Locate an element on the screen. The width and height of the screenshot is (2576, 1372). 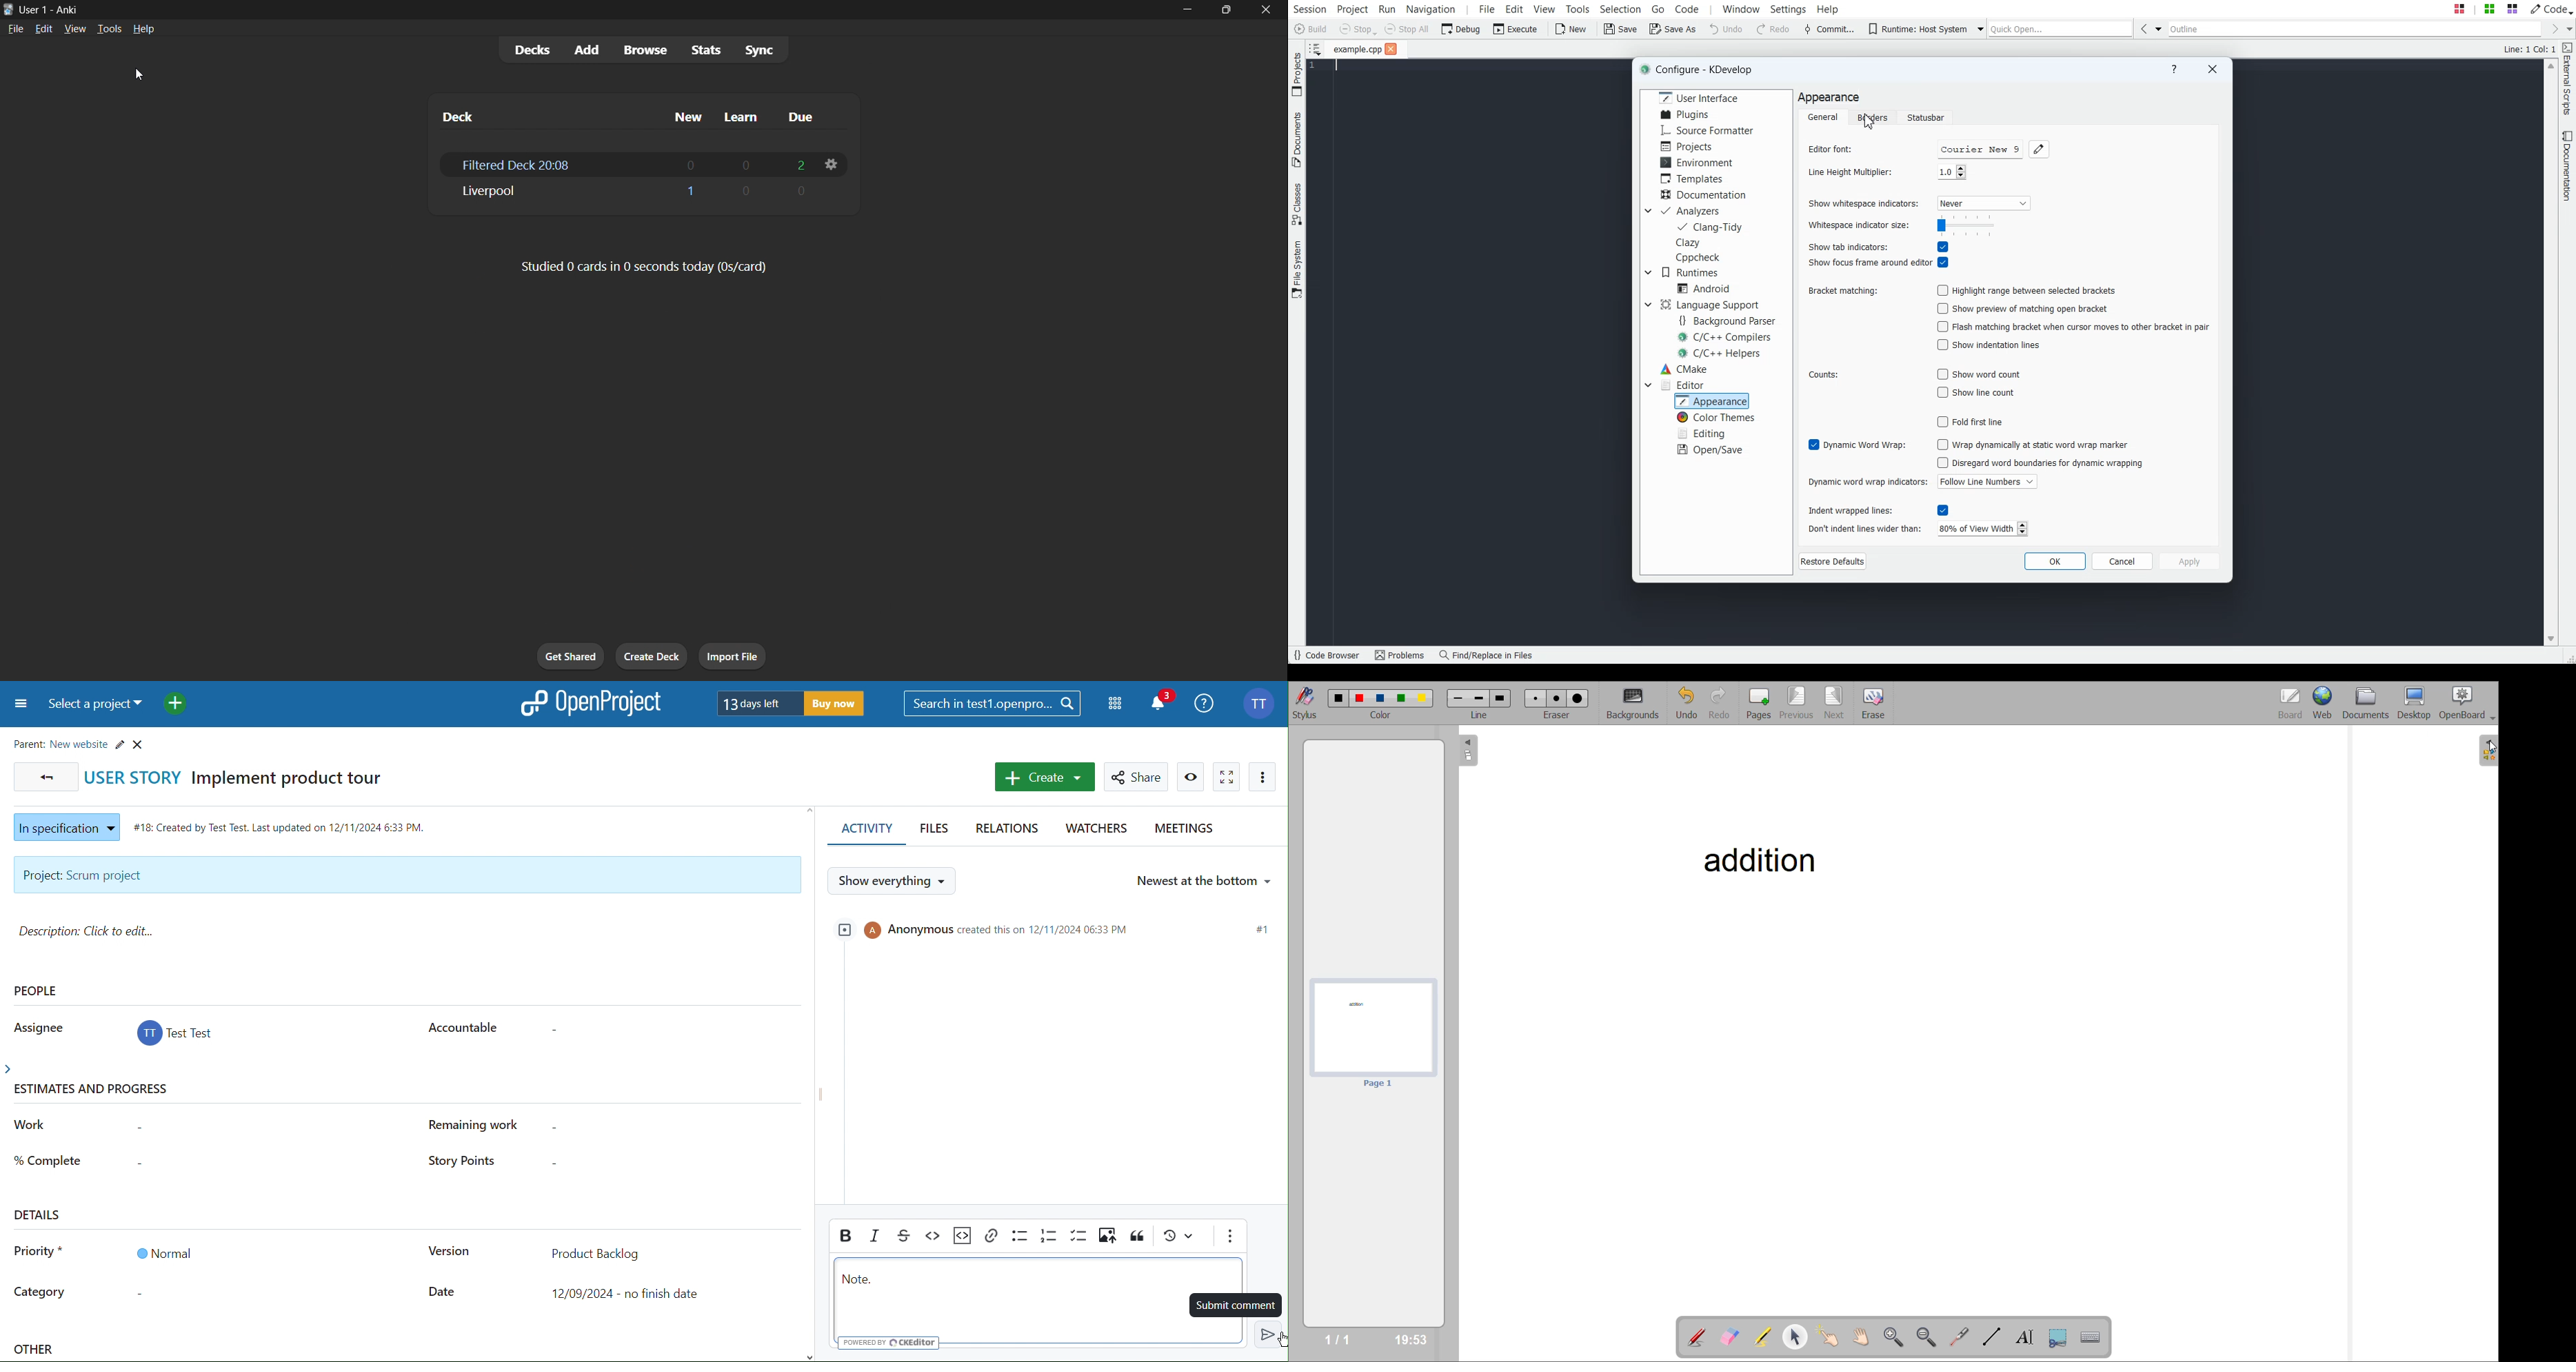
0 is located at coordinates (797, 192).